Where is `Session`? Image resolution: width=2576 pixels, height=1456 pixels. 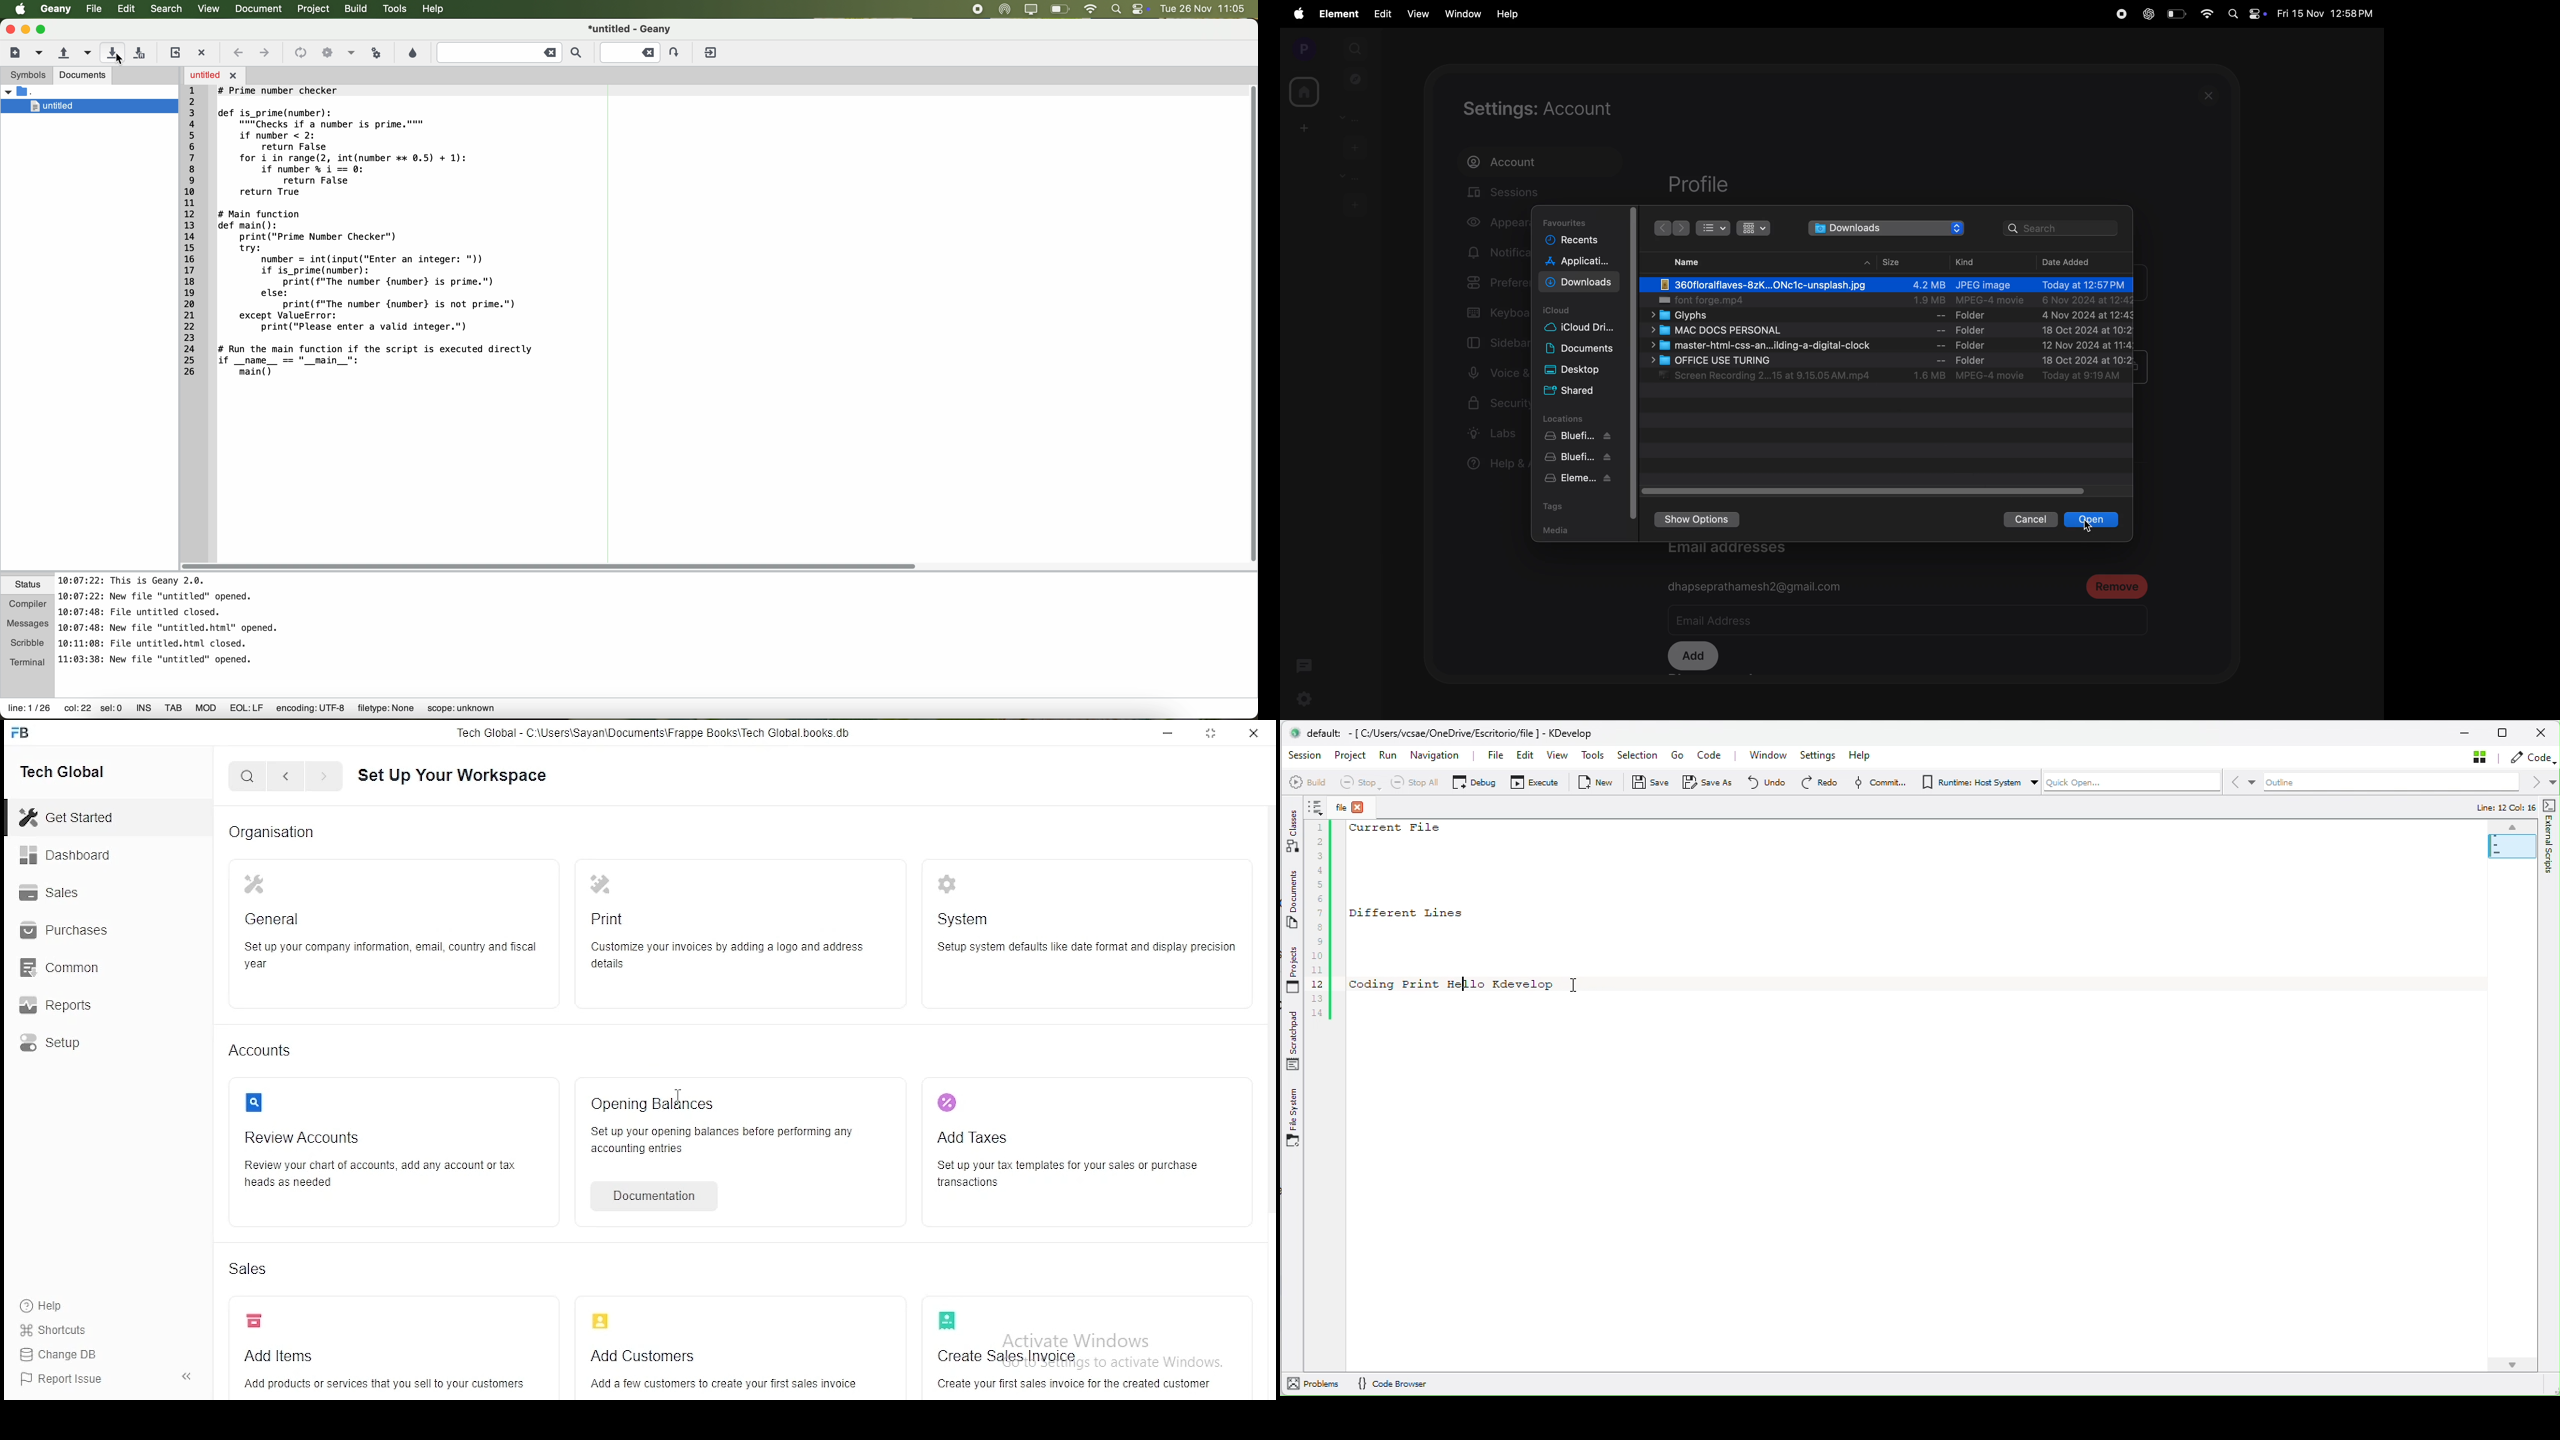 Session is located at coordinates (1303, 756).